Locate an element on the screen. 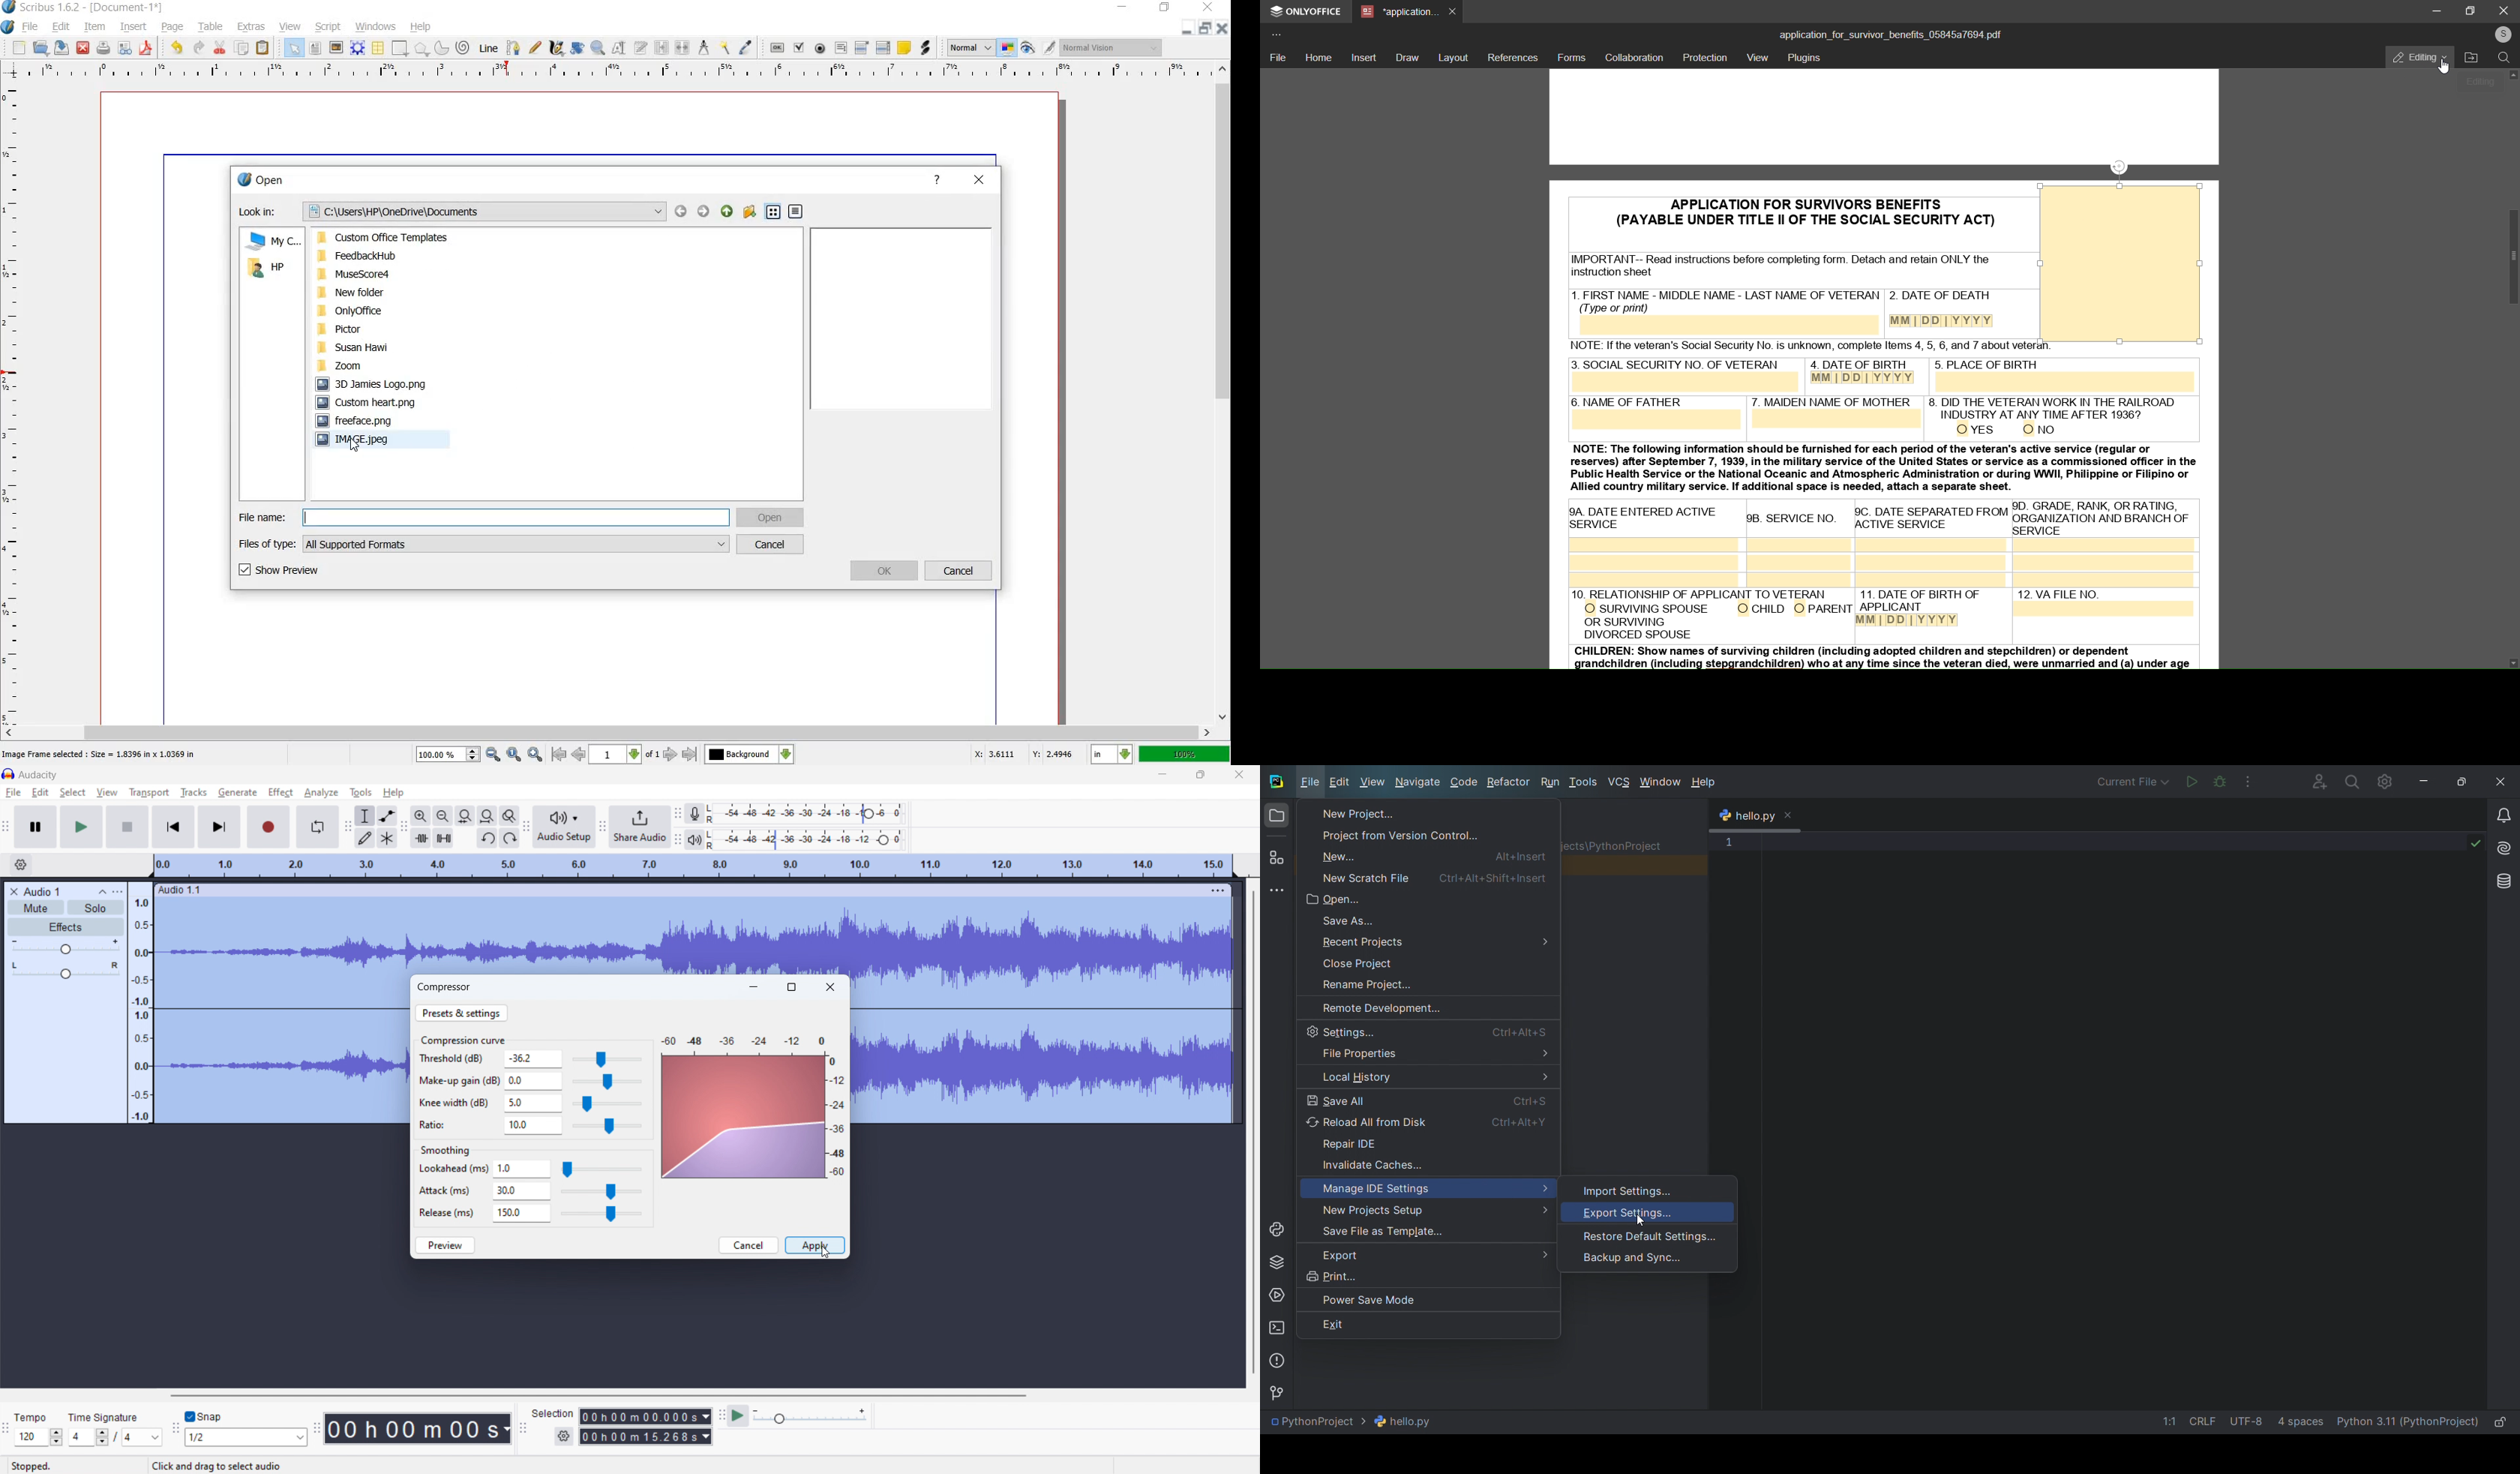  go to antepenultimate page is located at coordinates (559, 754).